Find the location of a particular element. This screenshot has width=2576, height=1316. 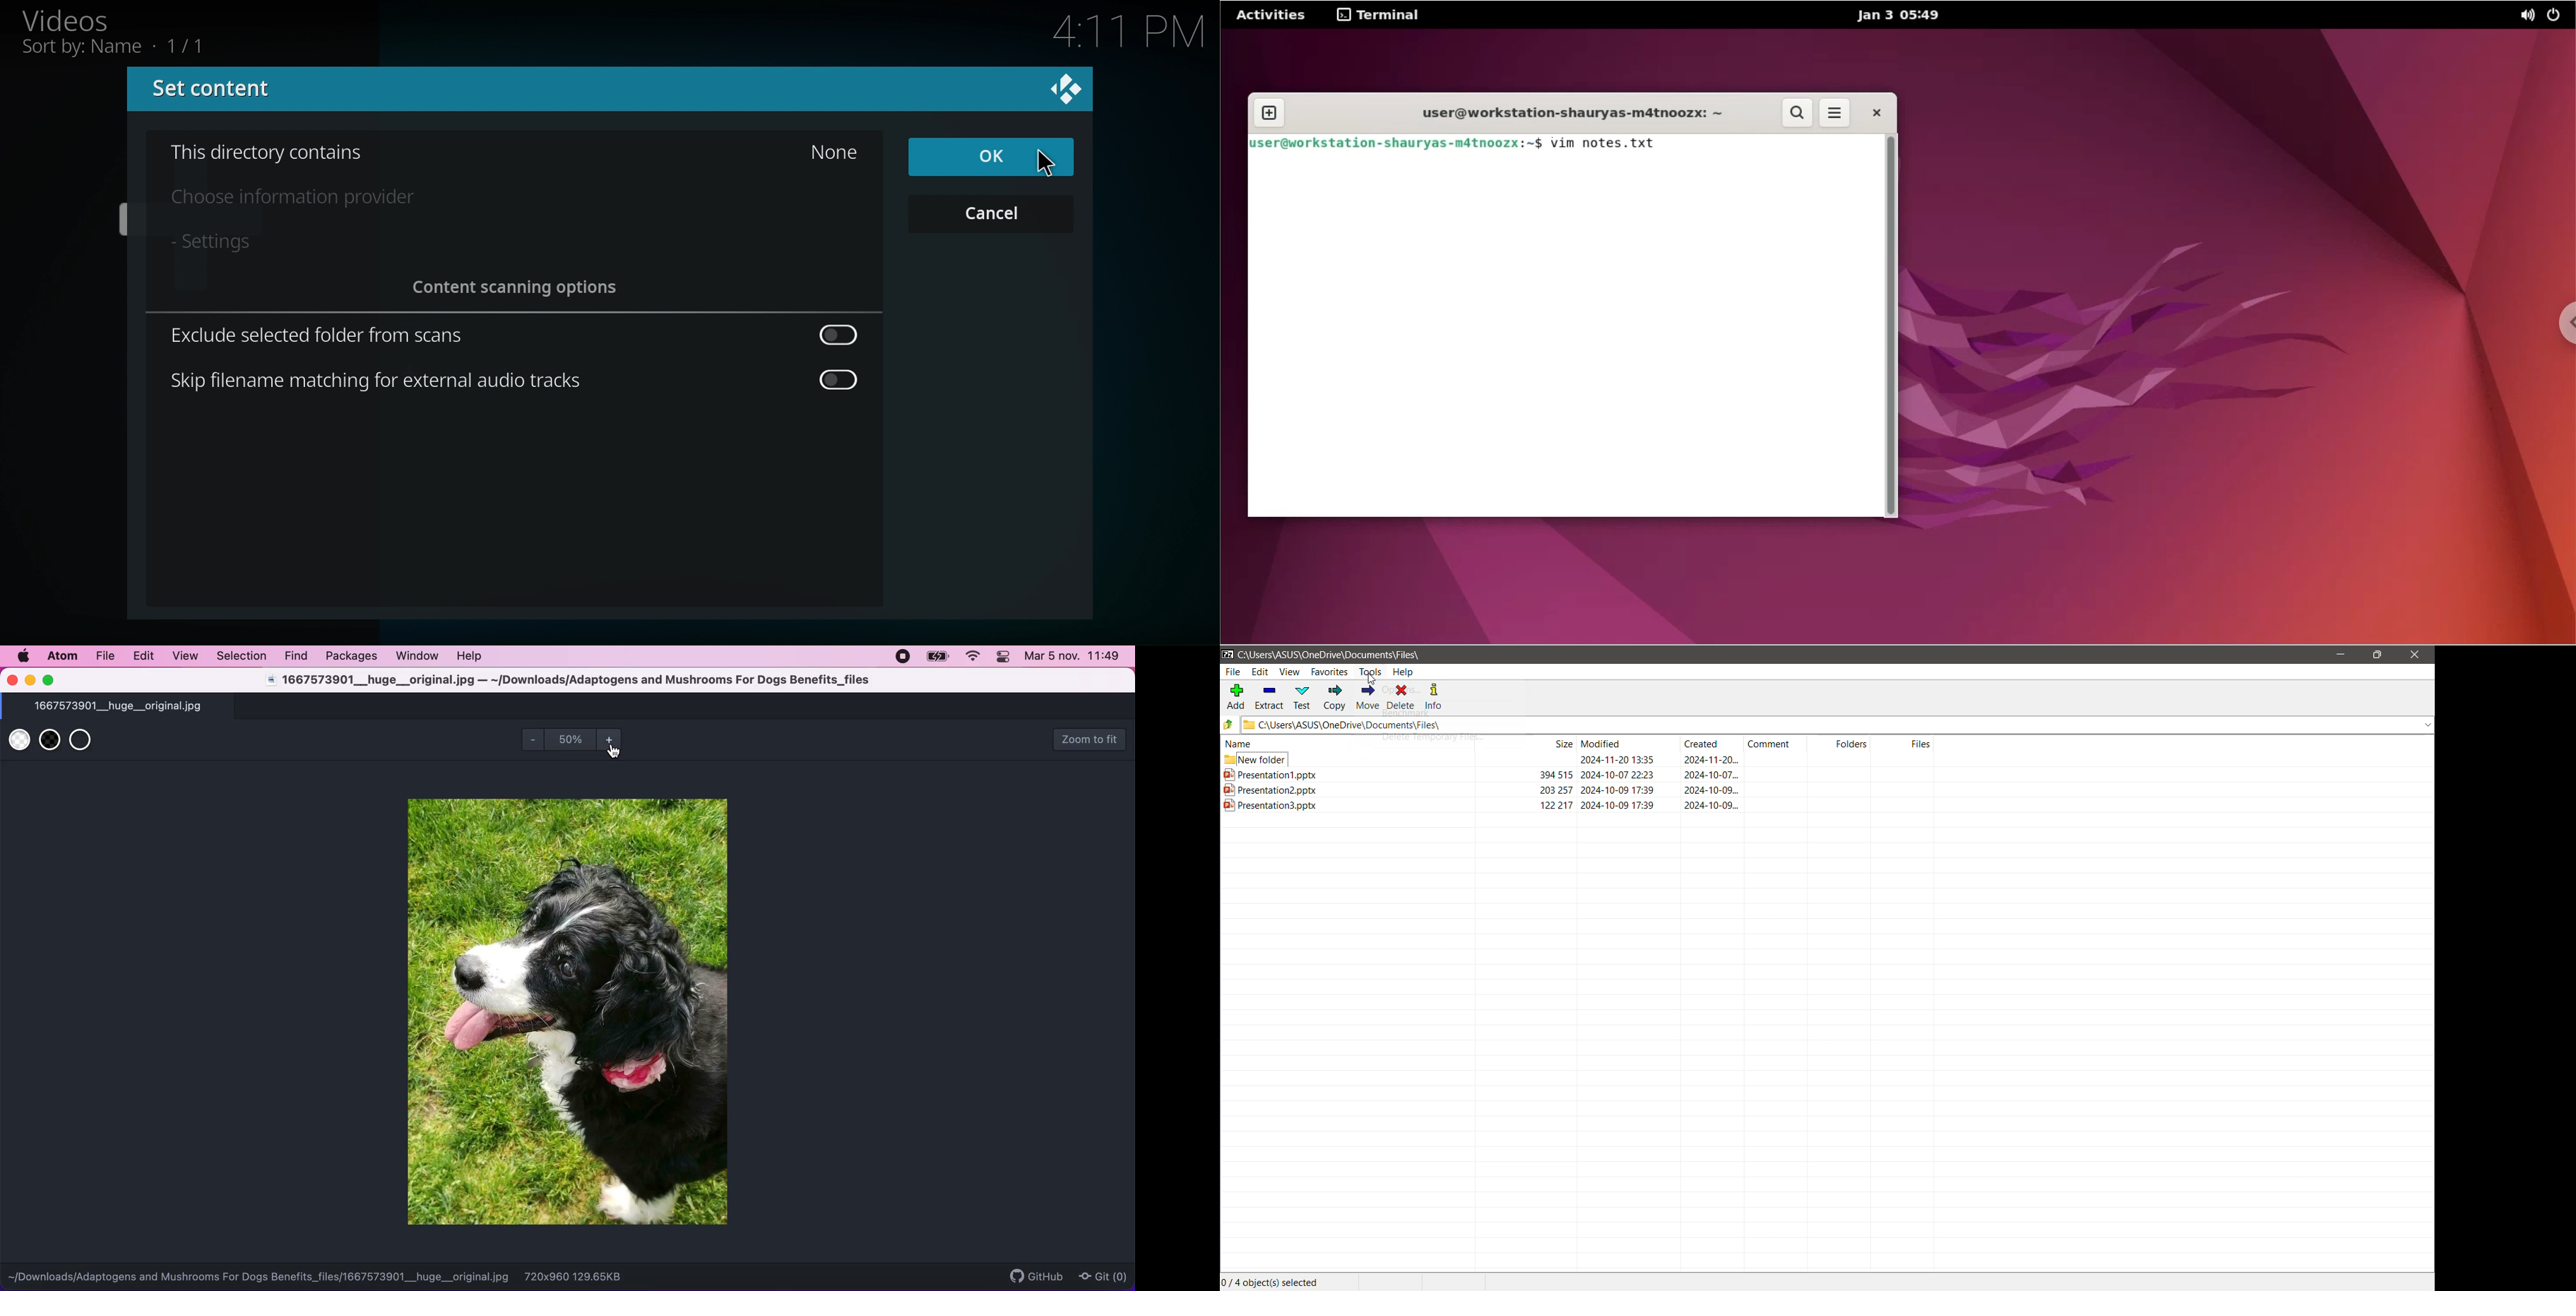

Copy is located at coordinates (1336, 698).